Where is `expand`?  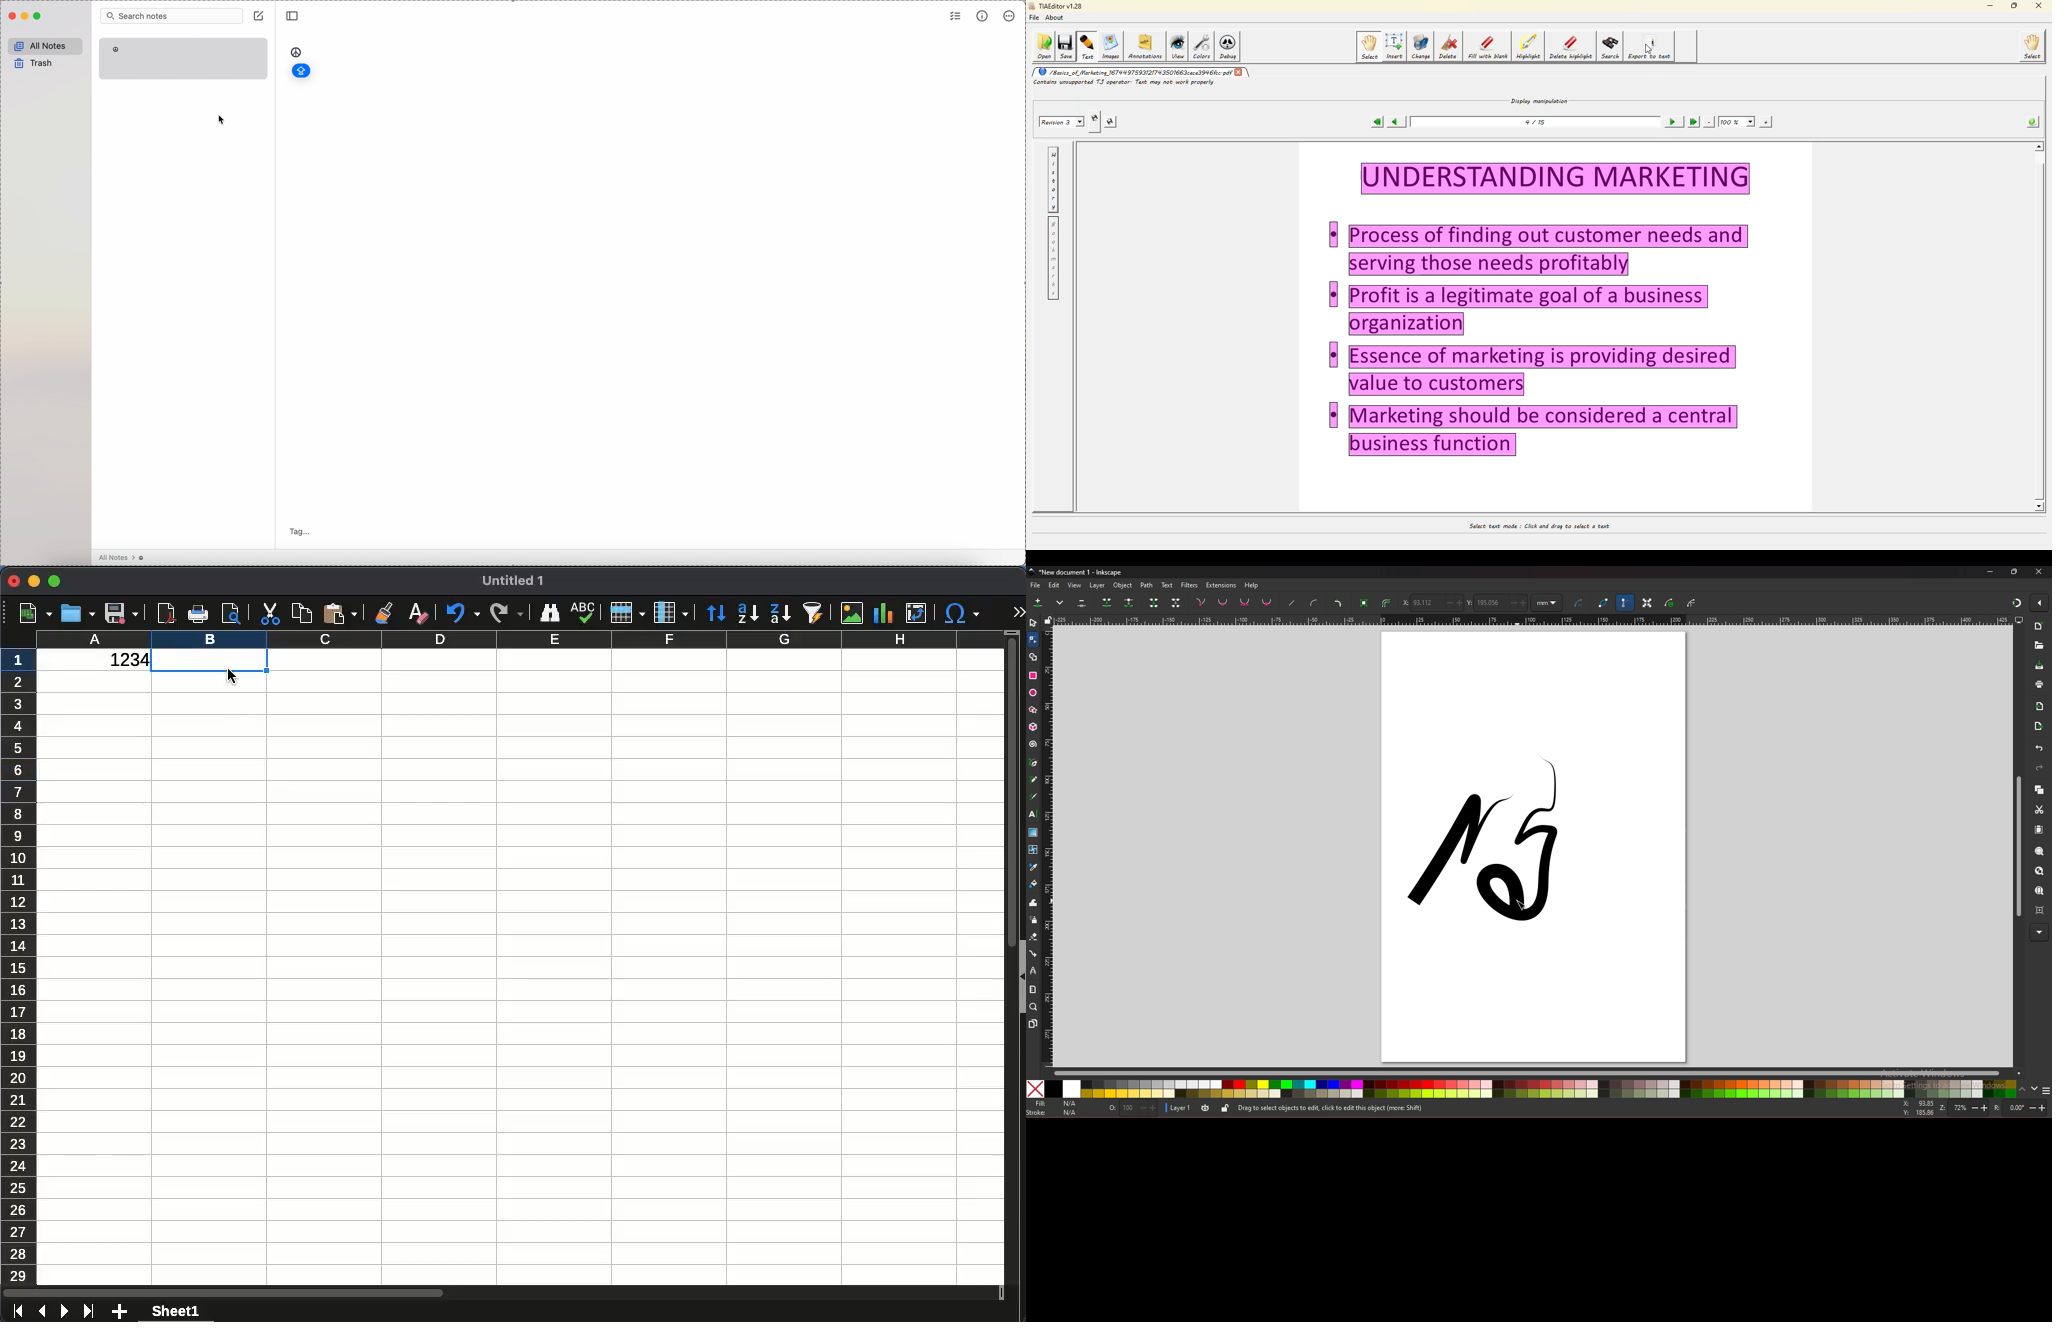
expand is located at coordinates (1017, 613).